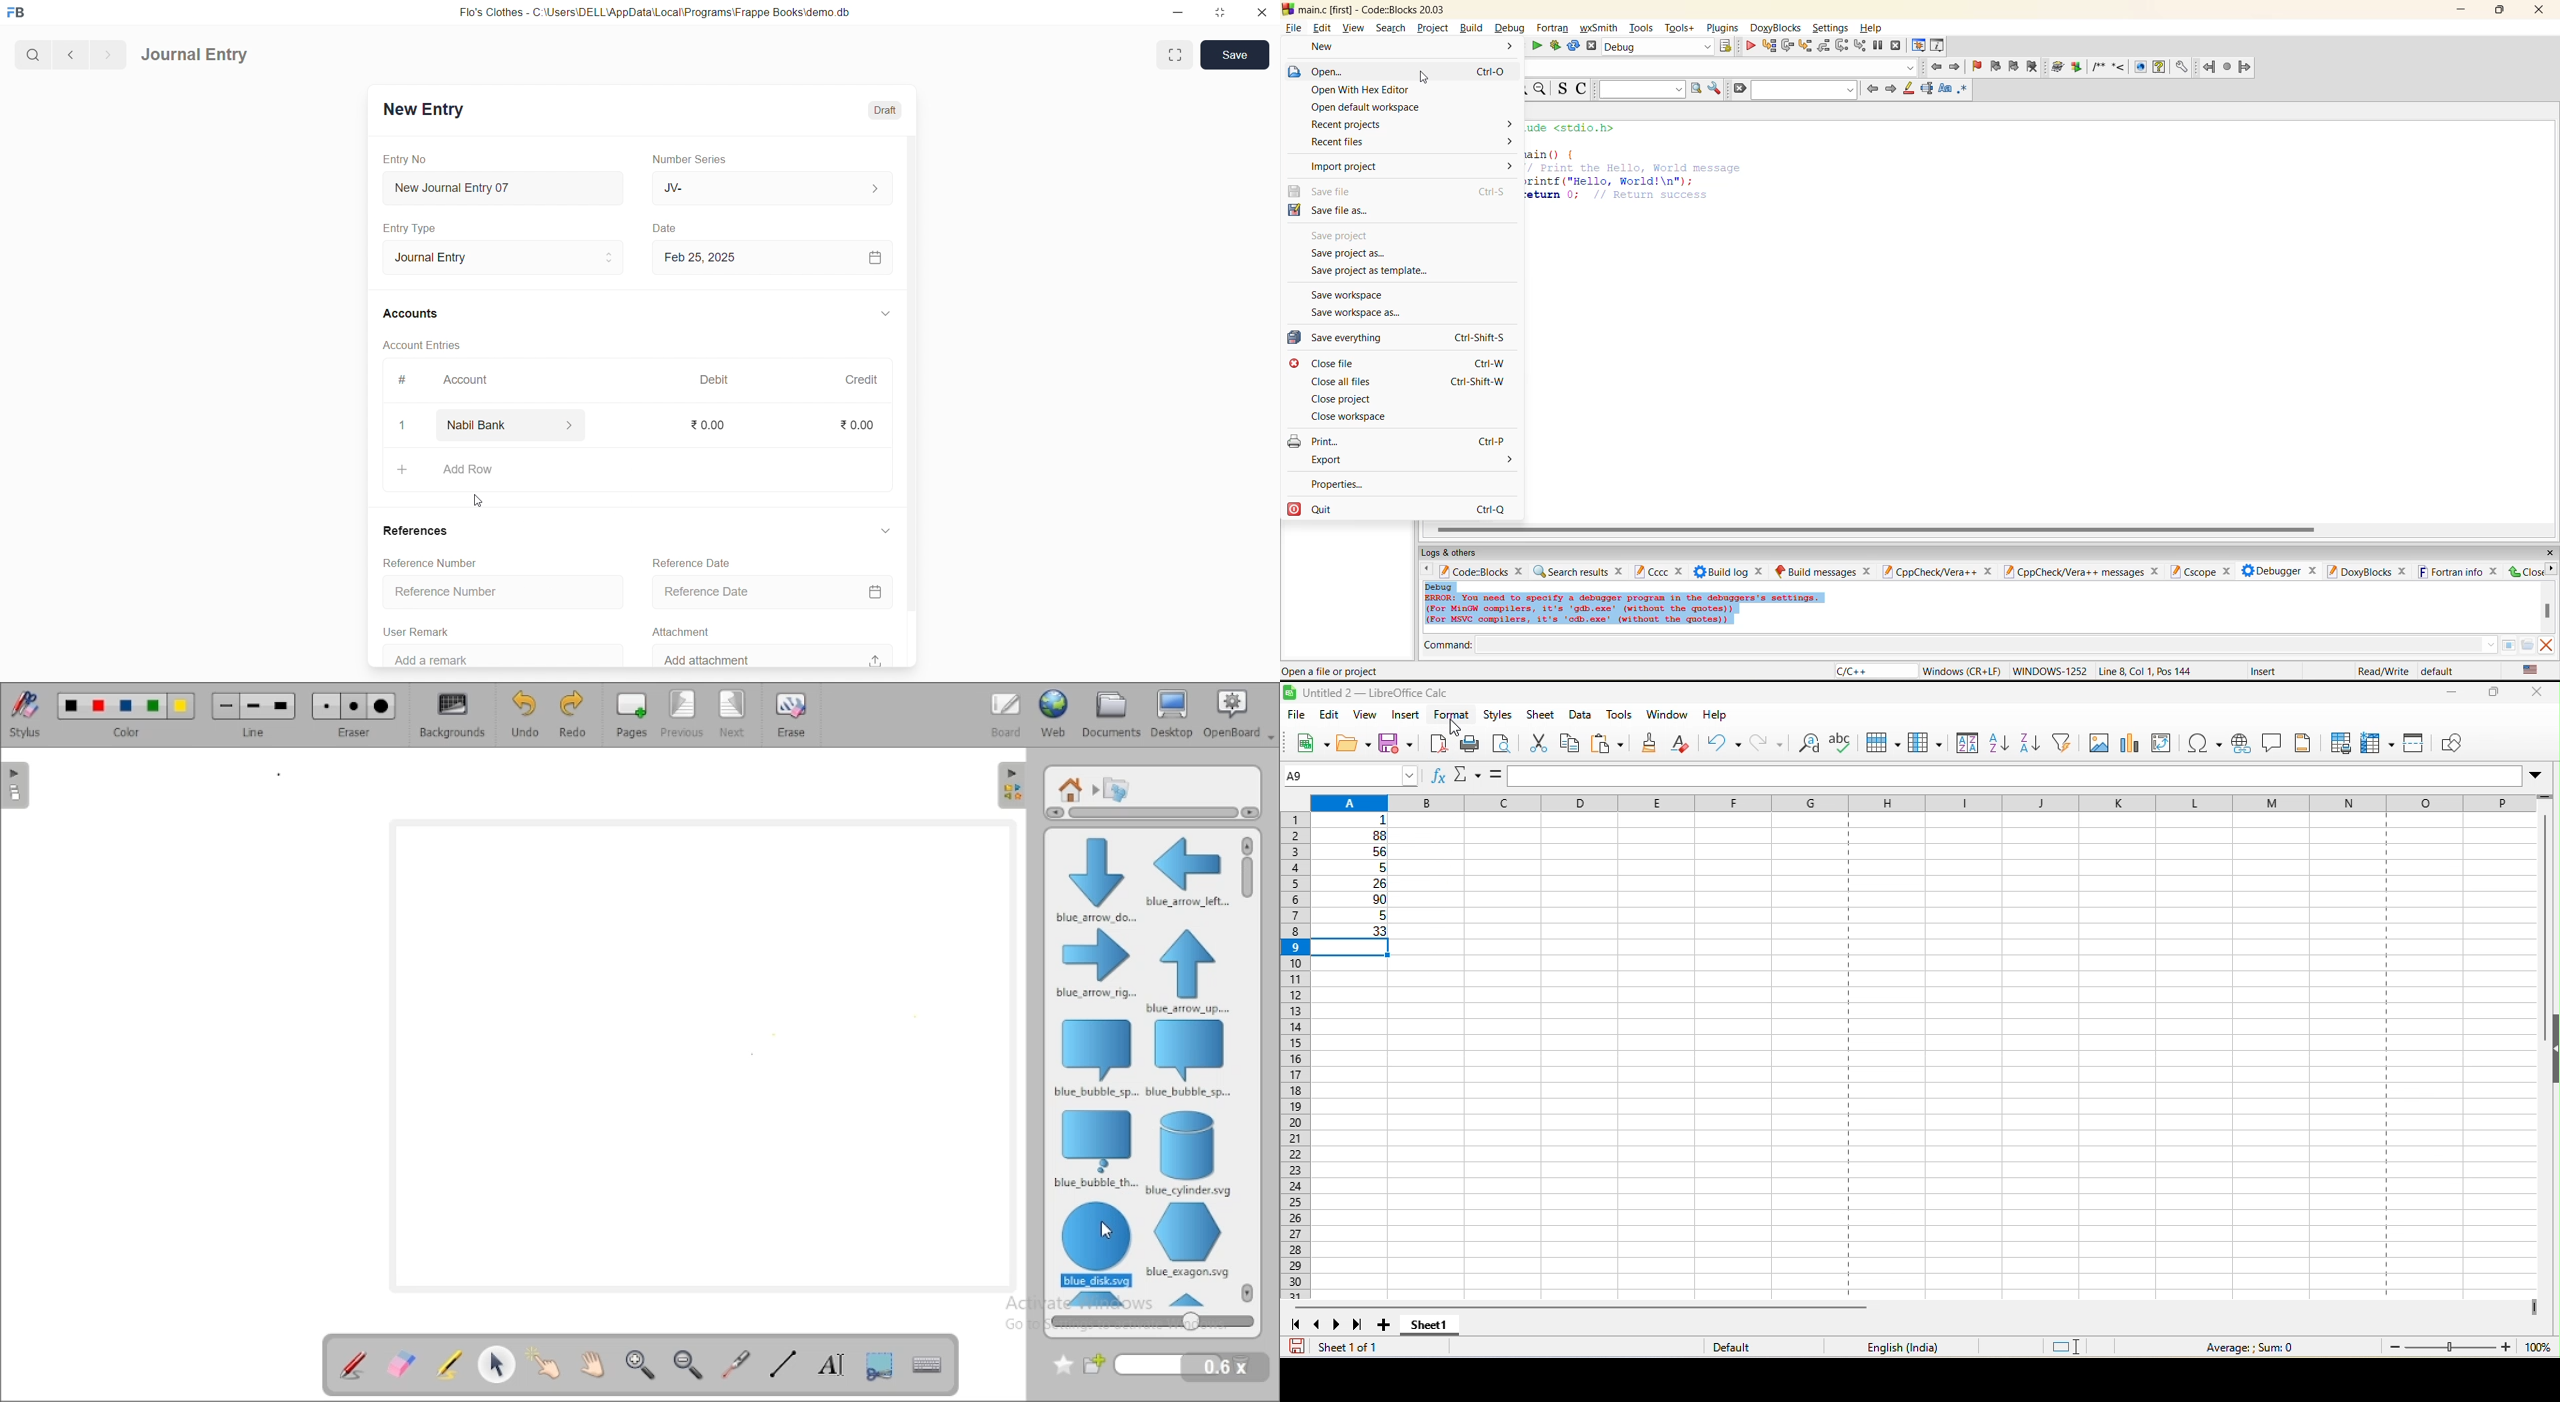 This screenshot has width=2576, height=1428. Describe the element at coordinates (2192, 571) in the screenshot. I see `cscope` at that location.